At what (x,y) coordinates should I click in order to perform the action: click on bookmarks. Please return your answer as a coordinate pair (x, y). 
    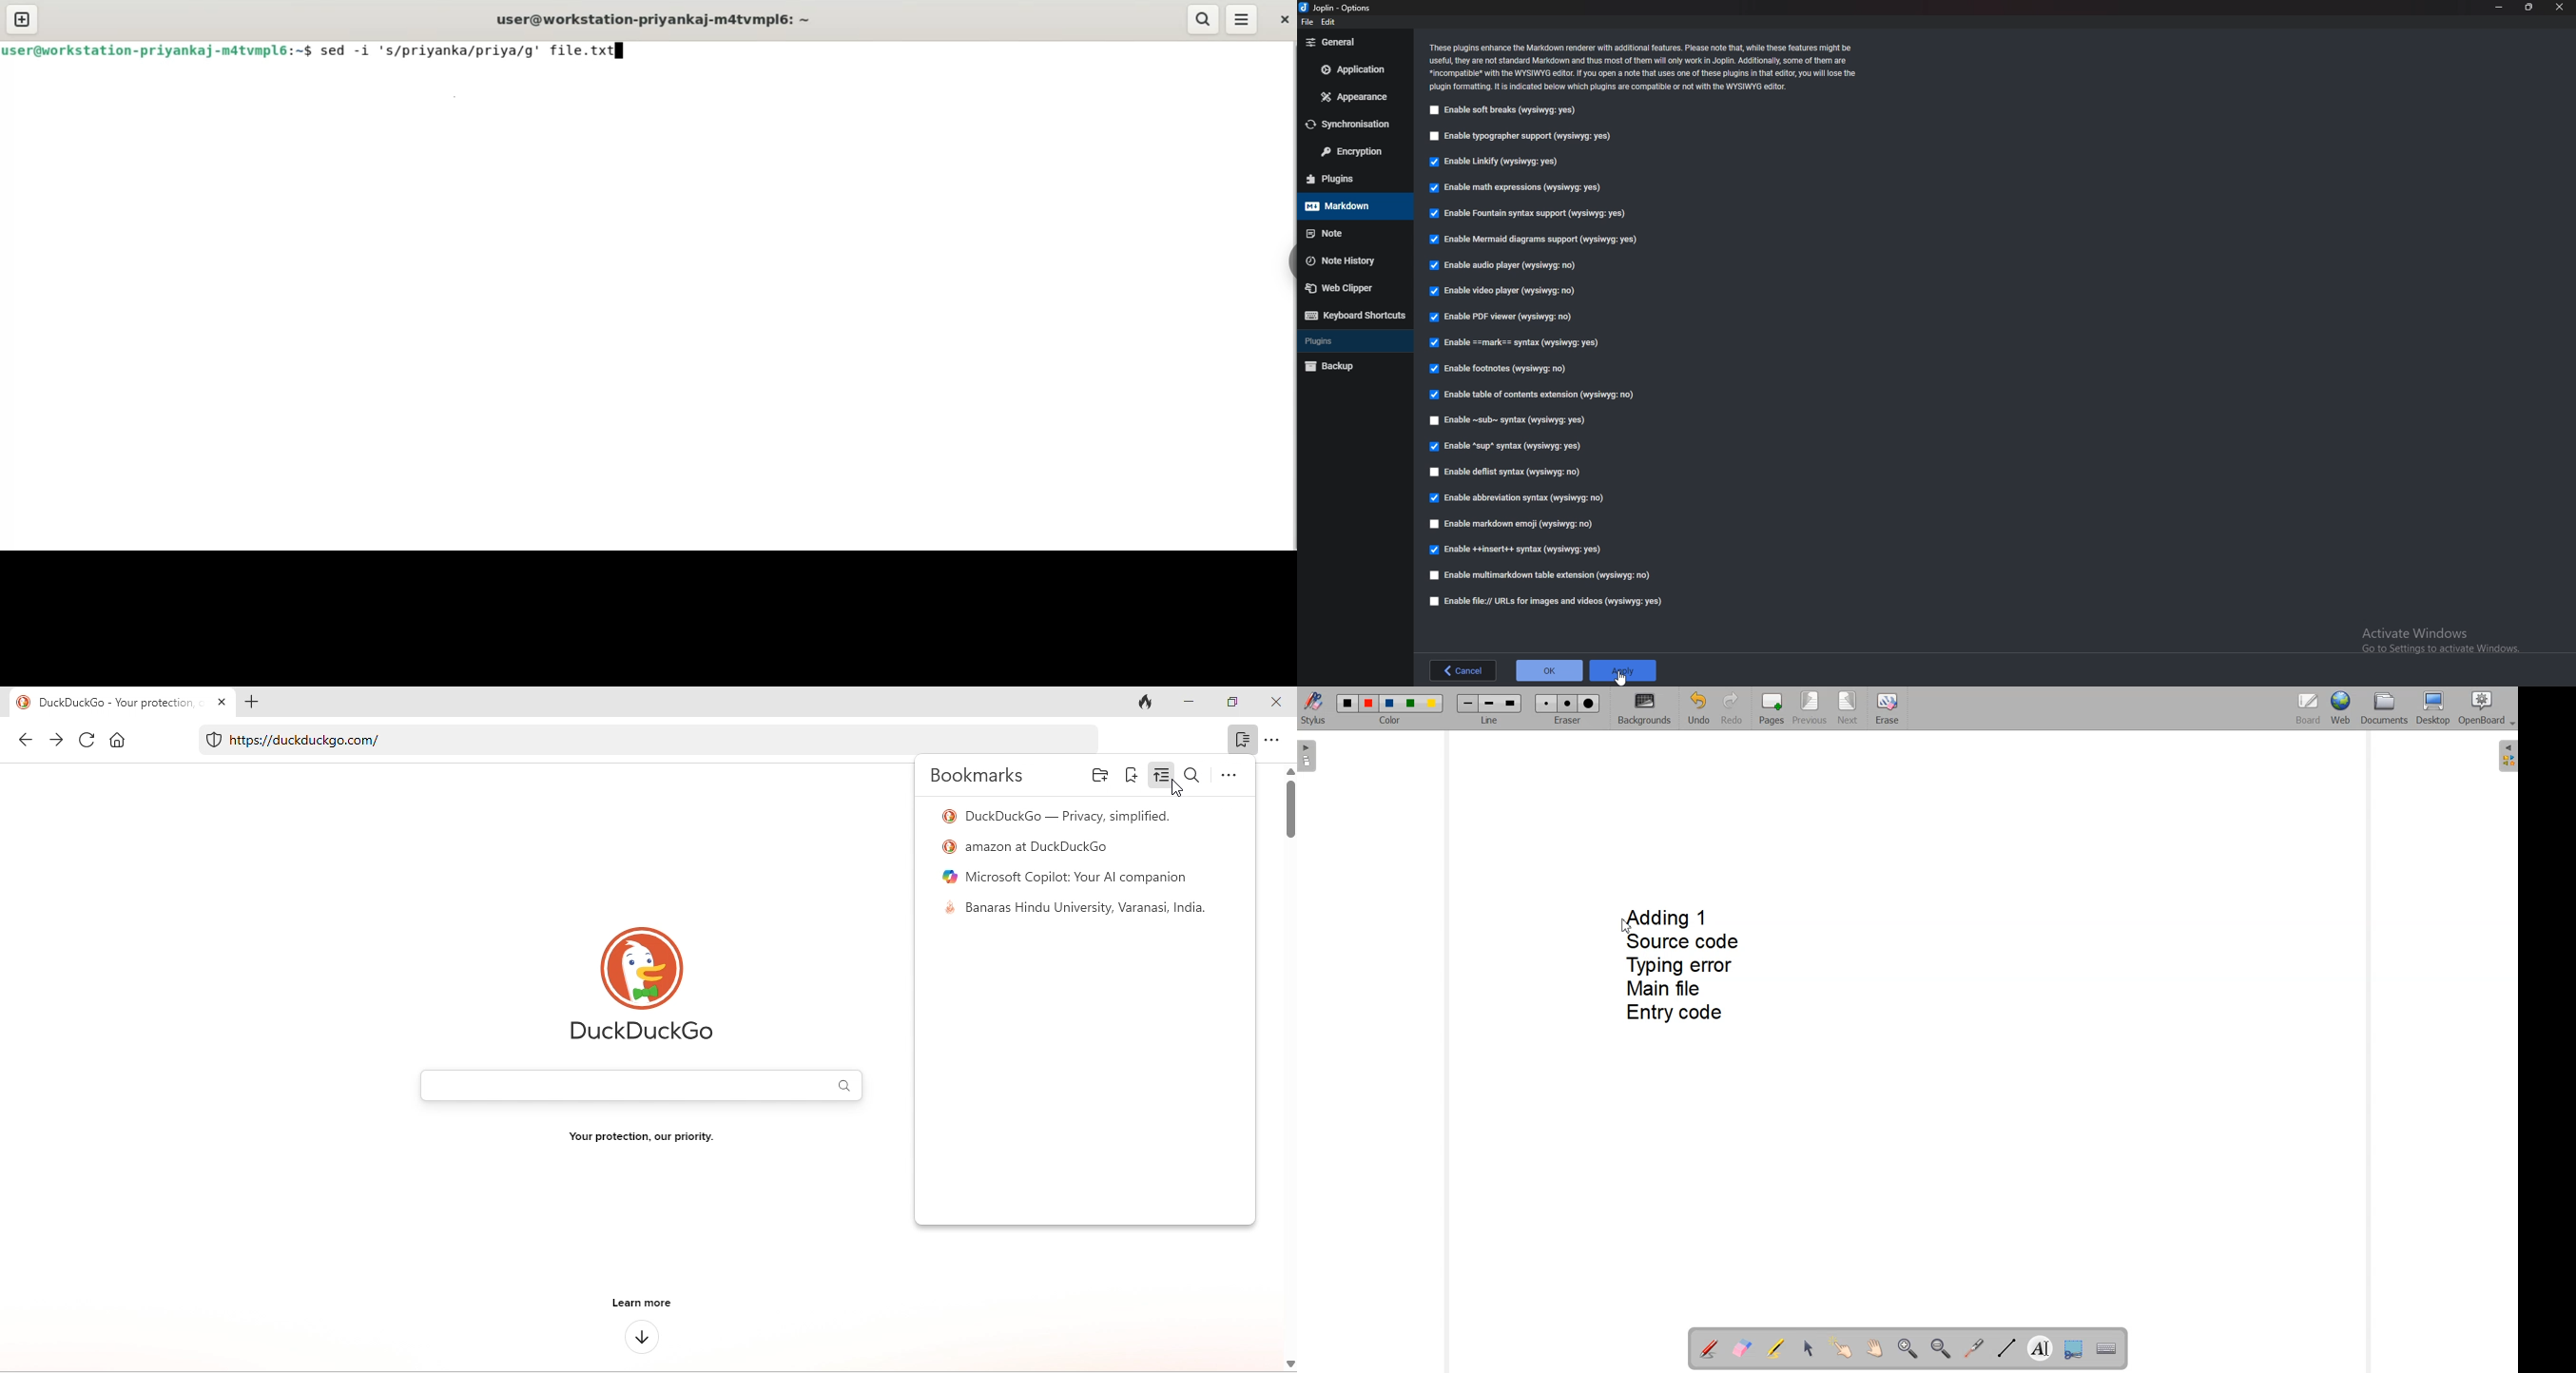
    Looking at the image, I should click on (980, 778).